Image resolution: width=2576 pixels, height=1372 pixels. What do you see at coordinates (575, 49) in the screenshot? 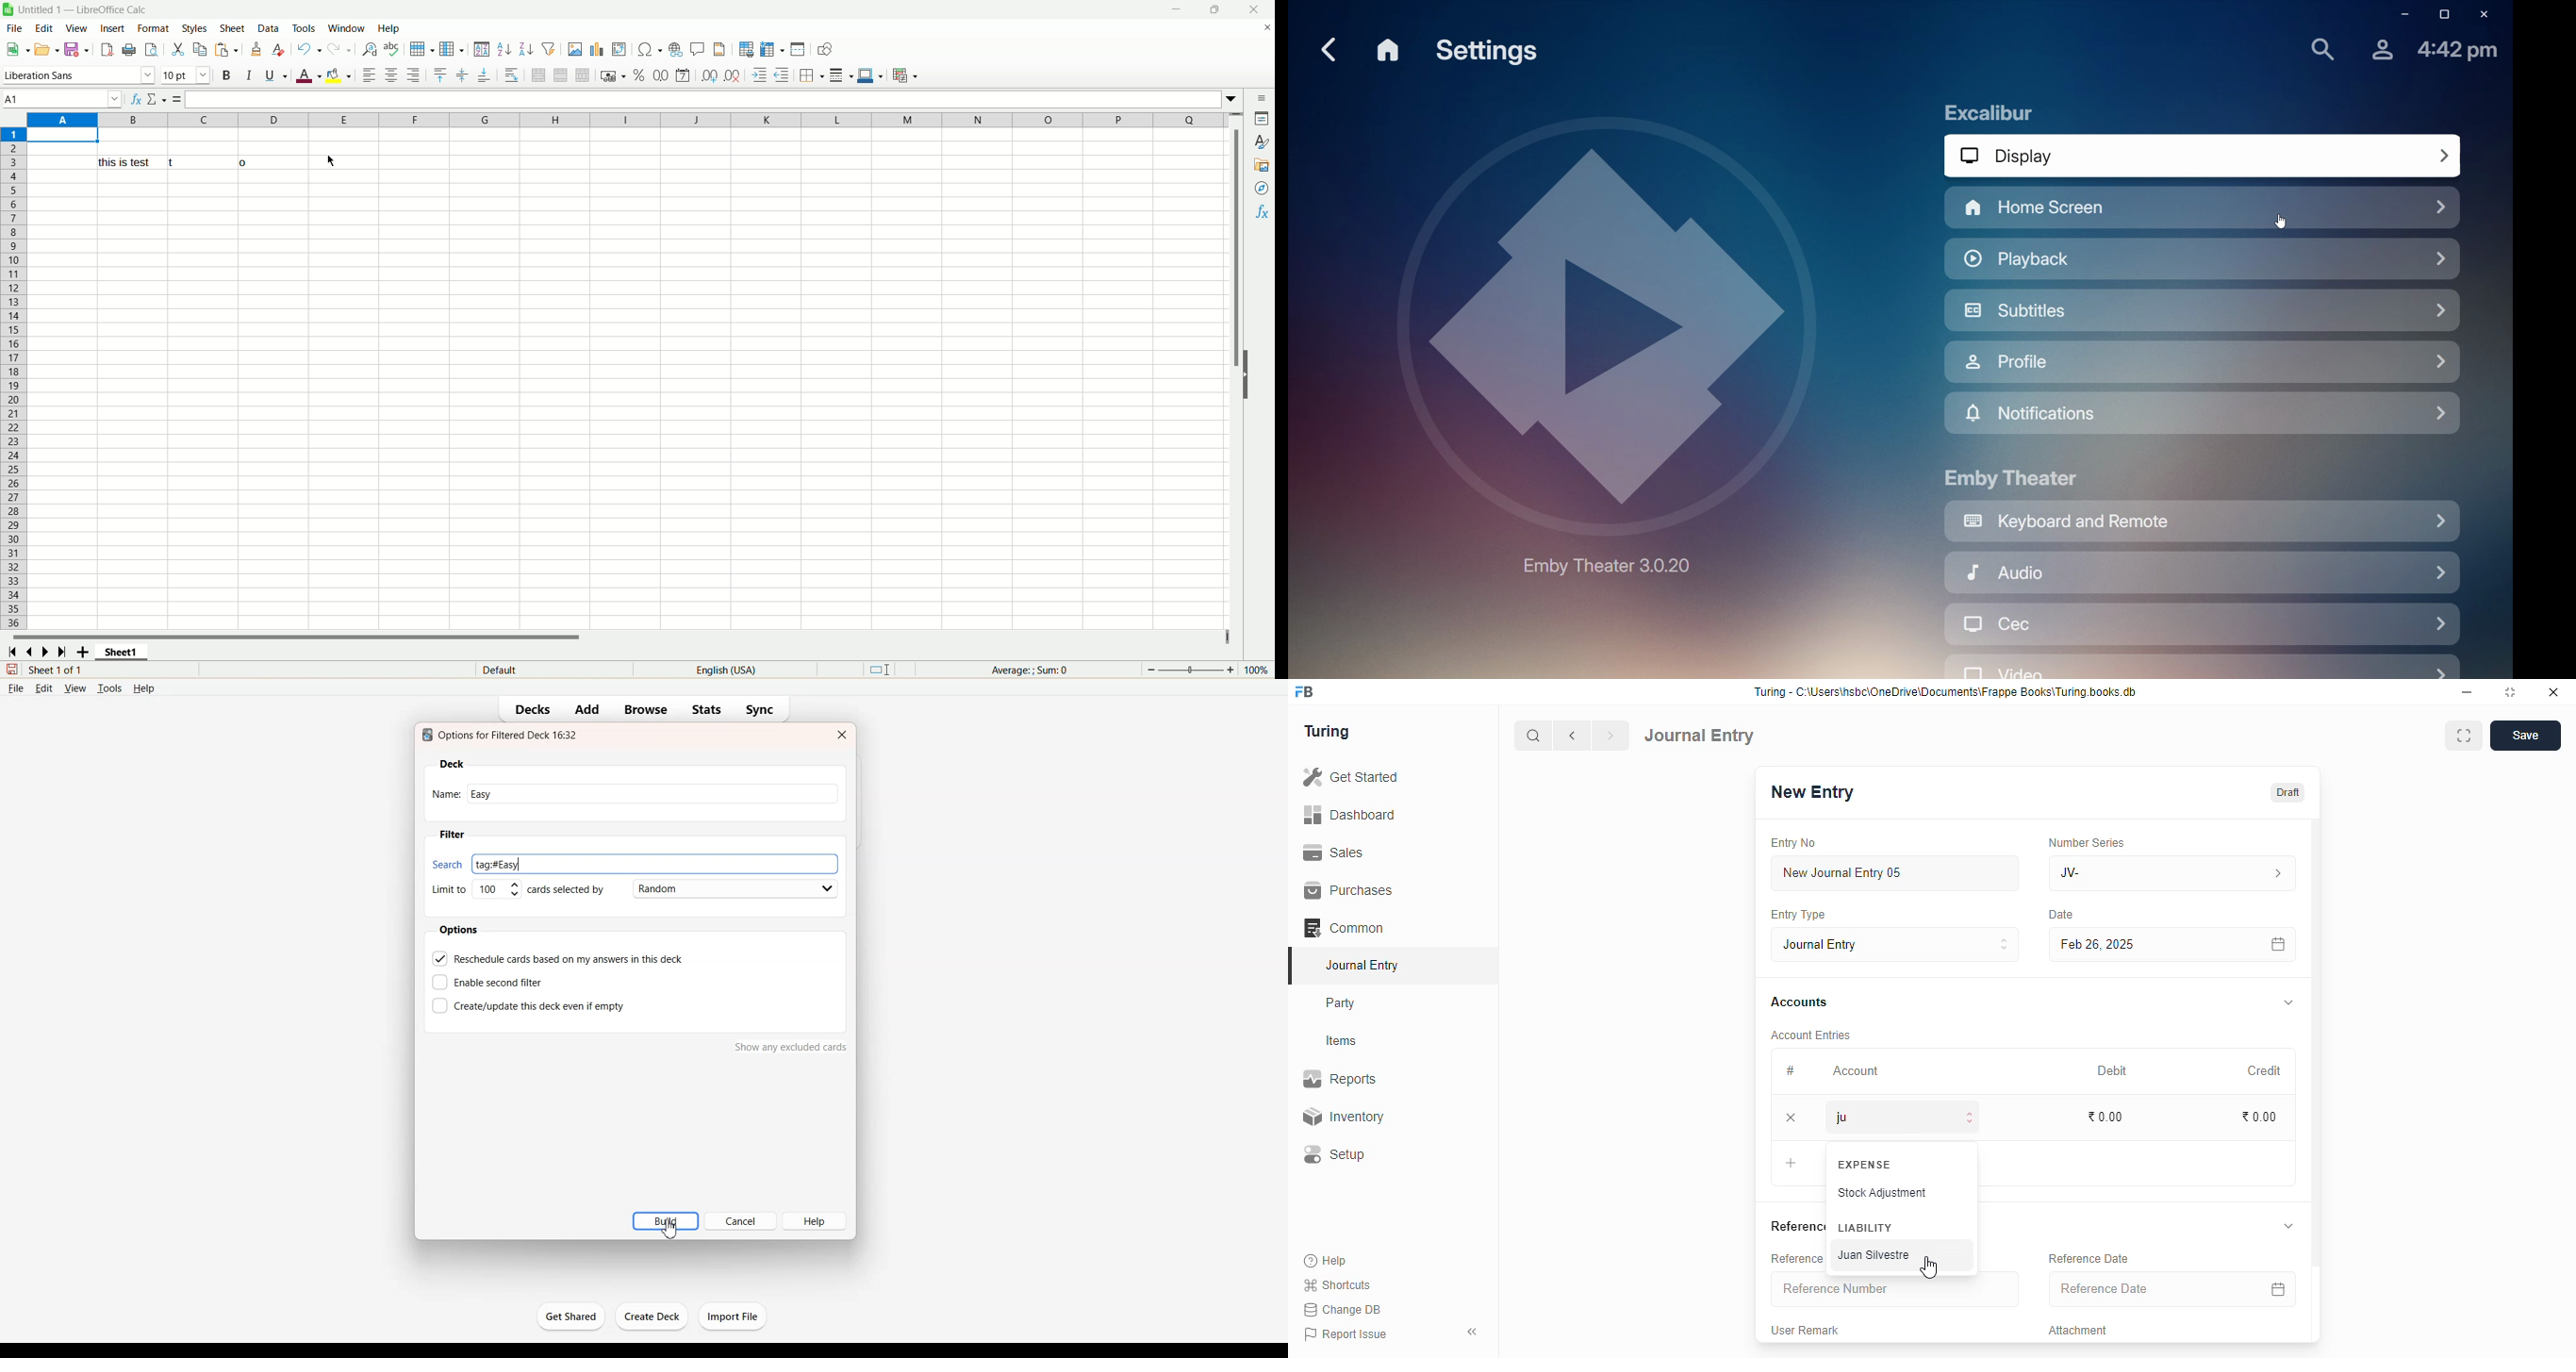
I see `insert image` at bounding box center [575, 49].